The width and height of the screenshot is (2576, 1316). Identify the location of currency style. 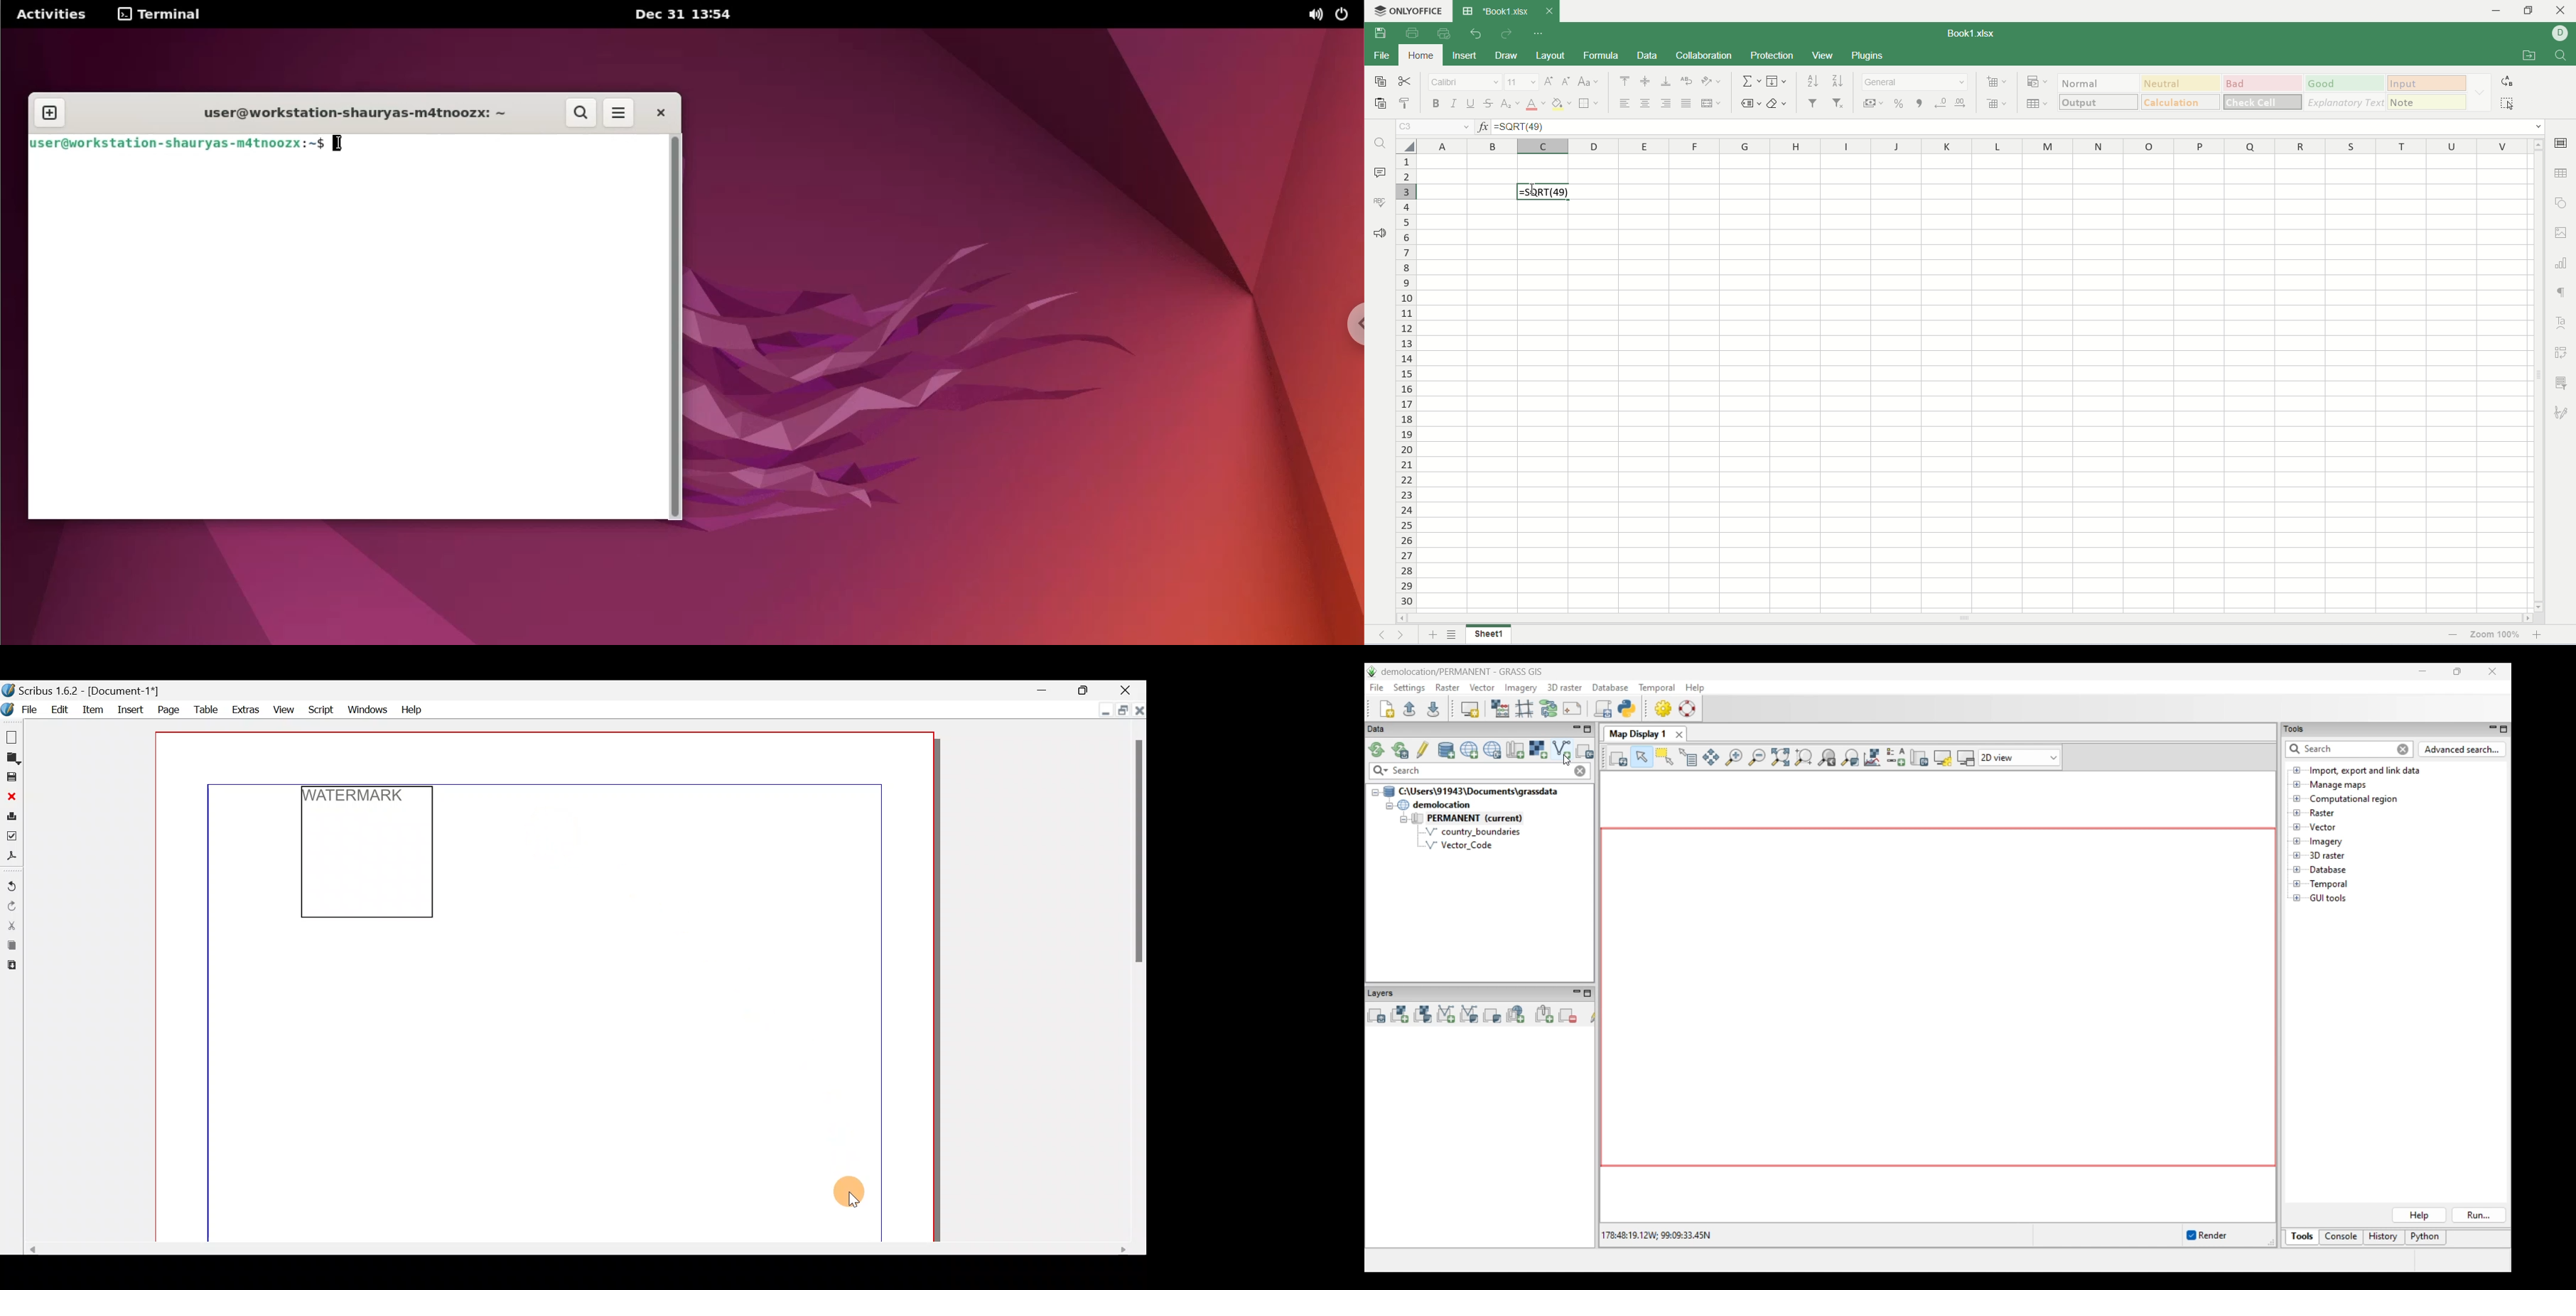
(1877, 102).